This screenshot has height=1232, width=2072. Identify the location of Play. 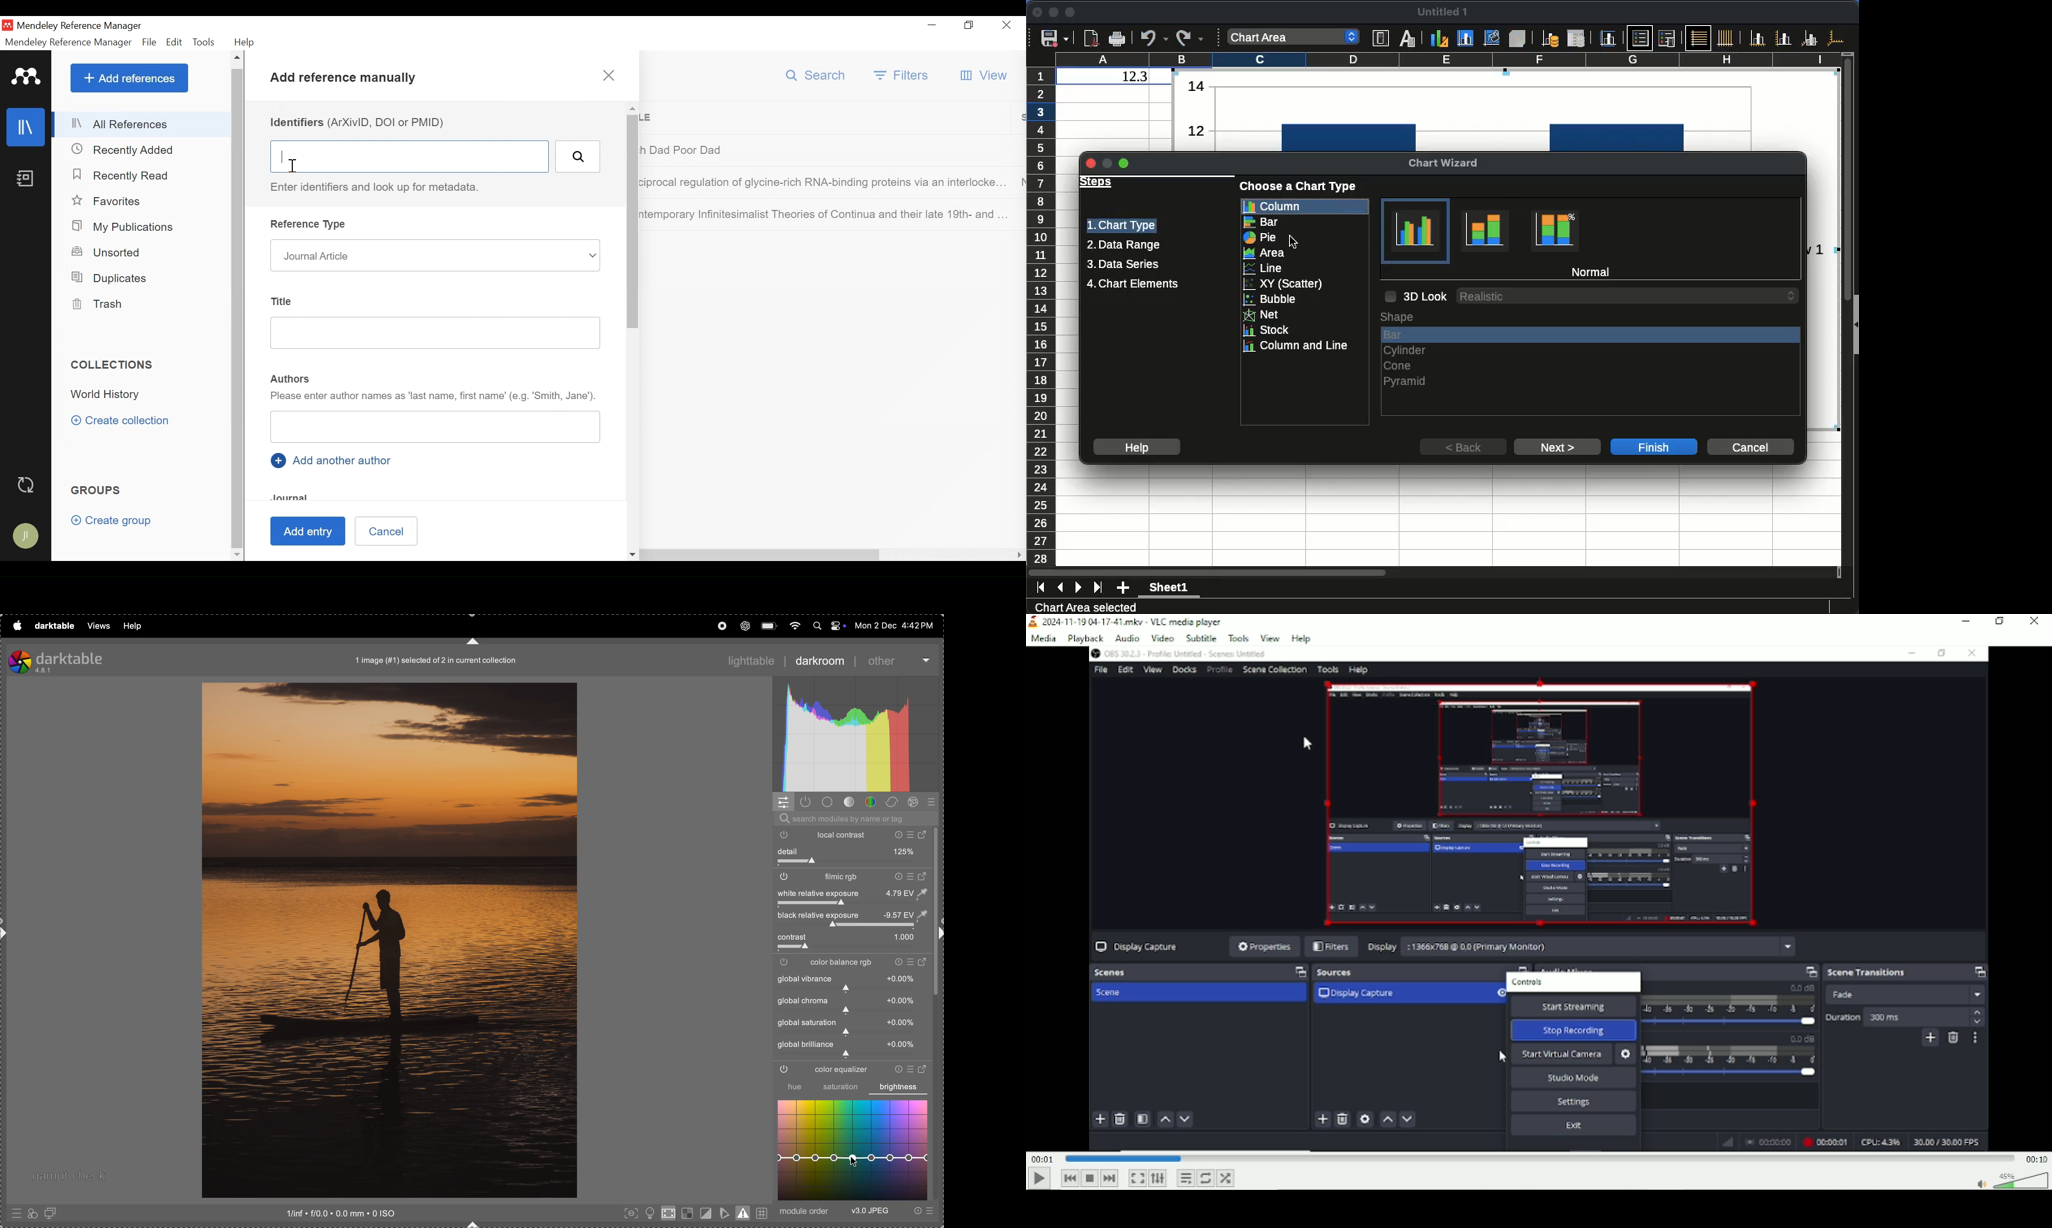
(1037, 1181).